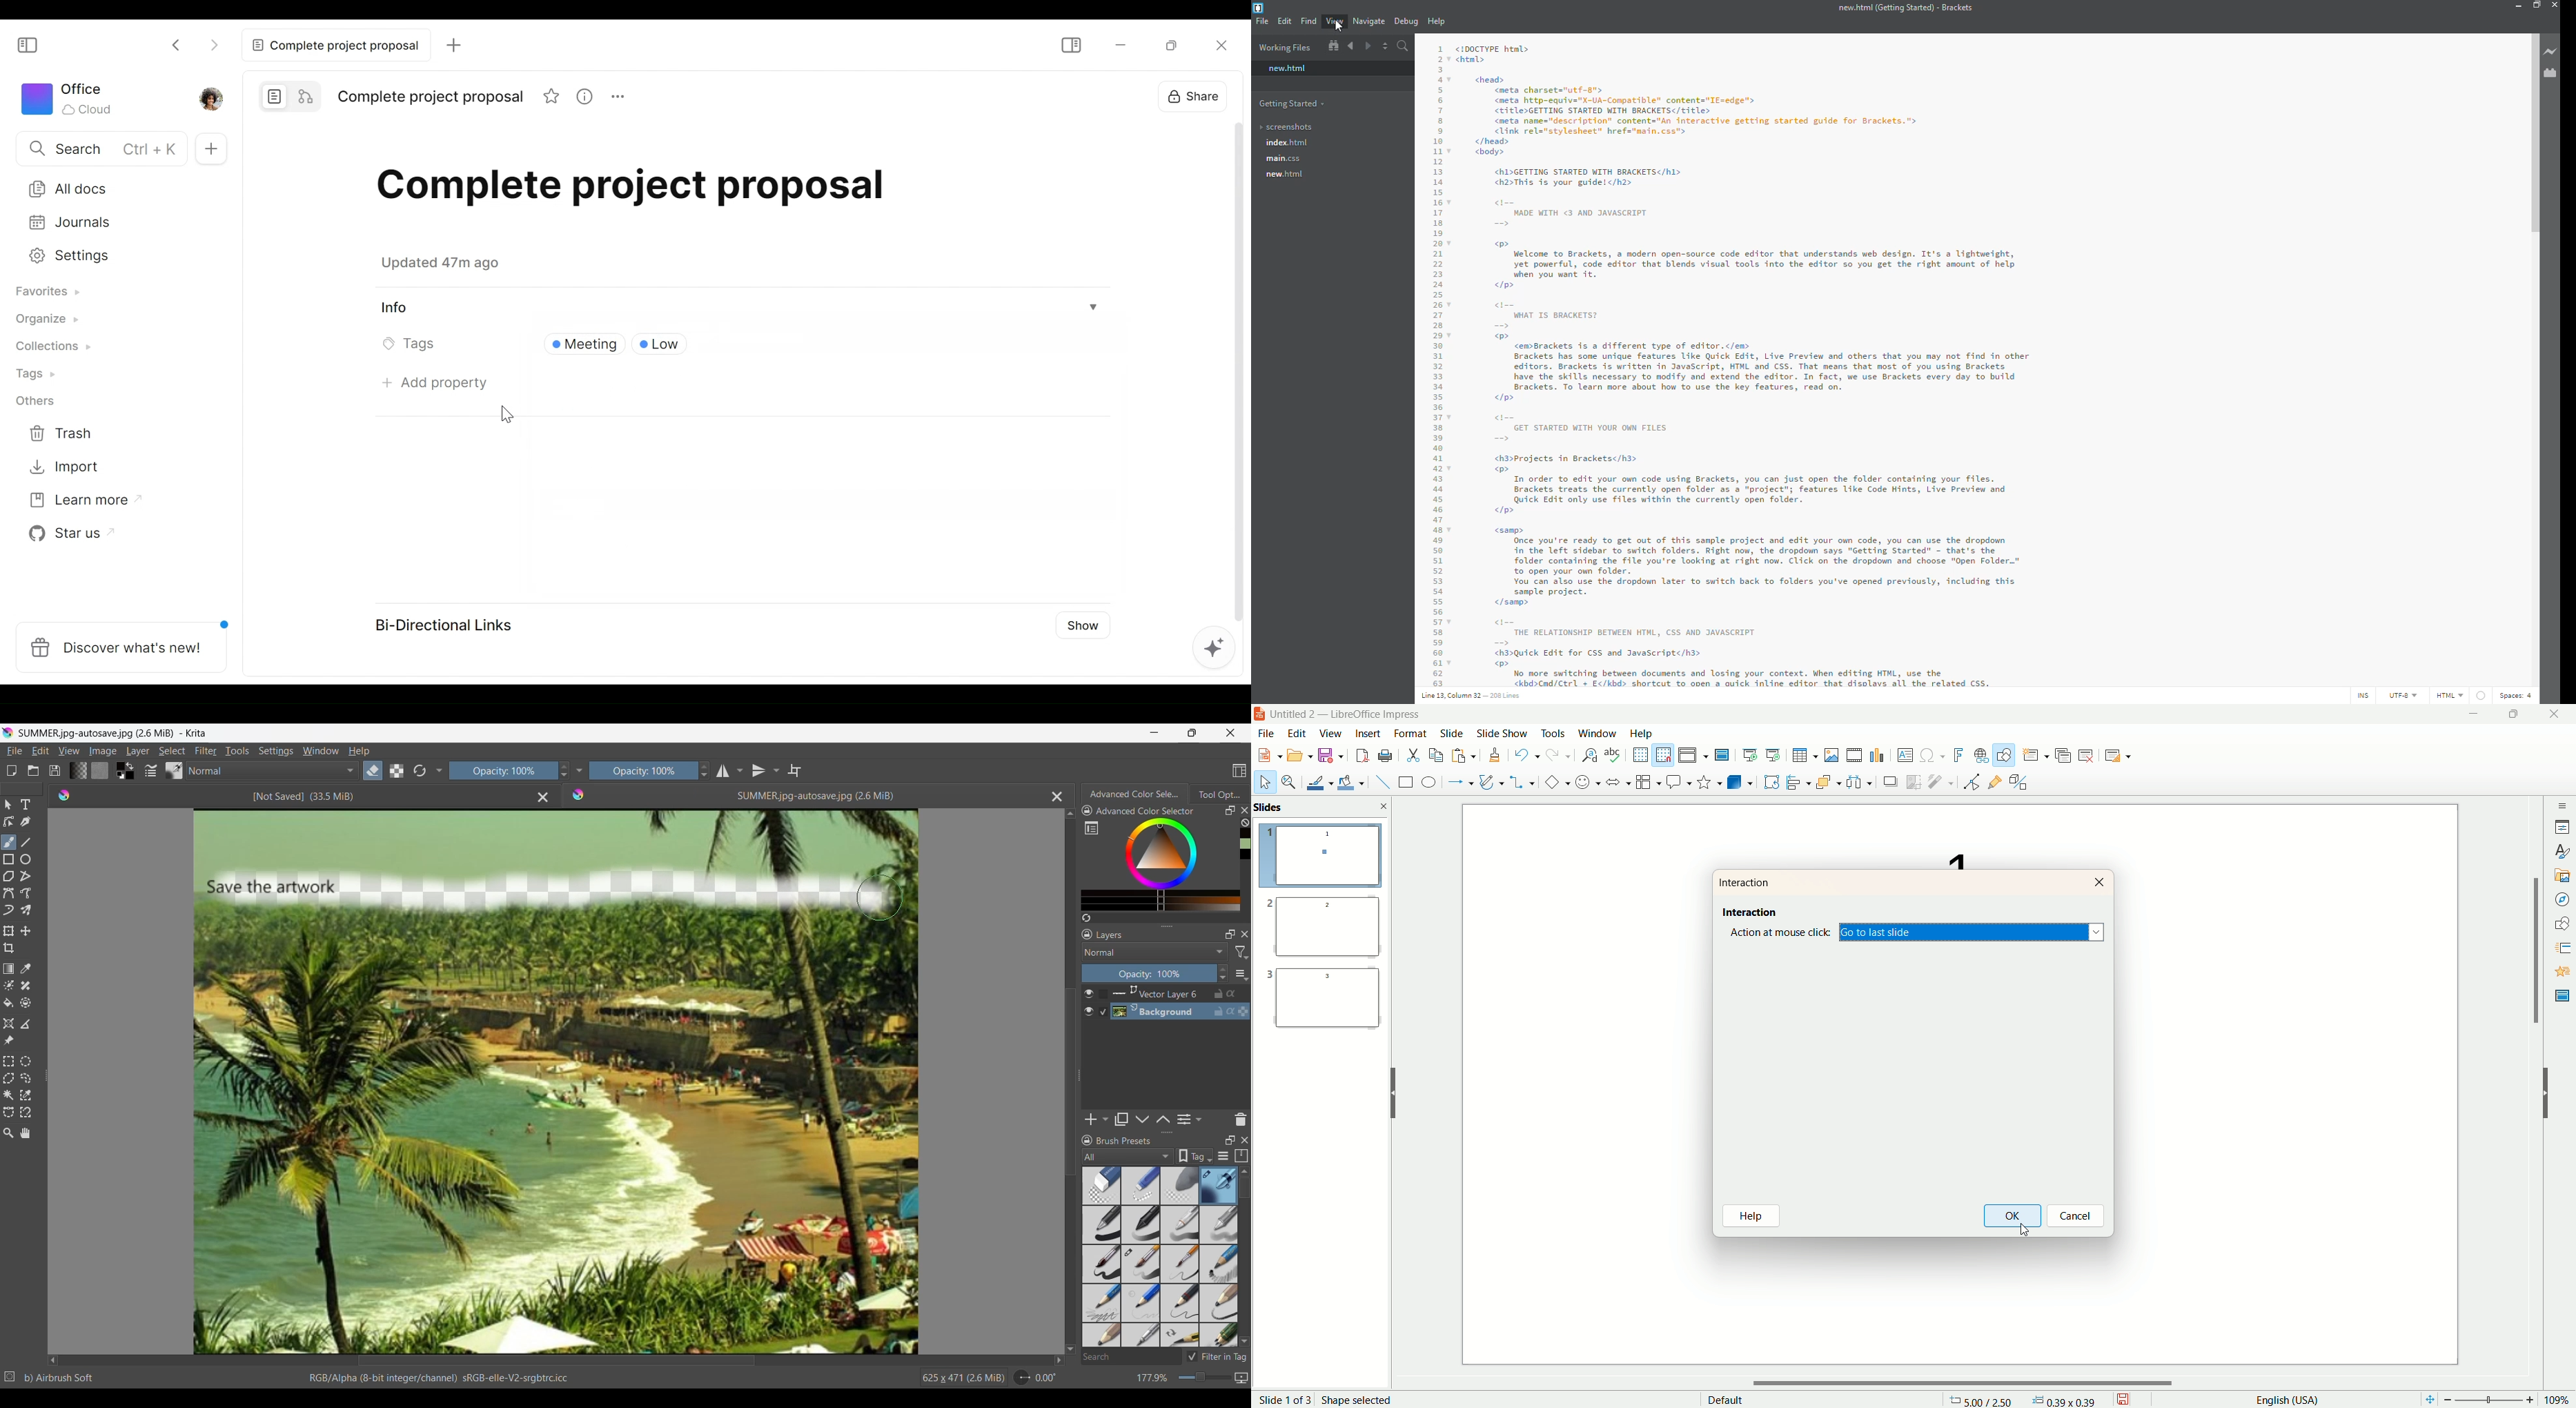  Describe the element at coordinates (8, 1023) in the screenshot. I see `Assistant tool` at that location.